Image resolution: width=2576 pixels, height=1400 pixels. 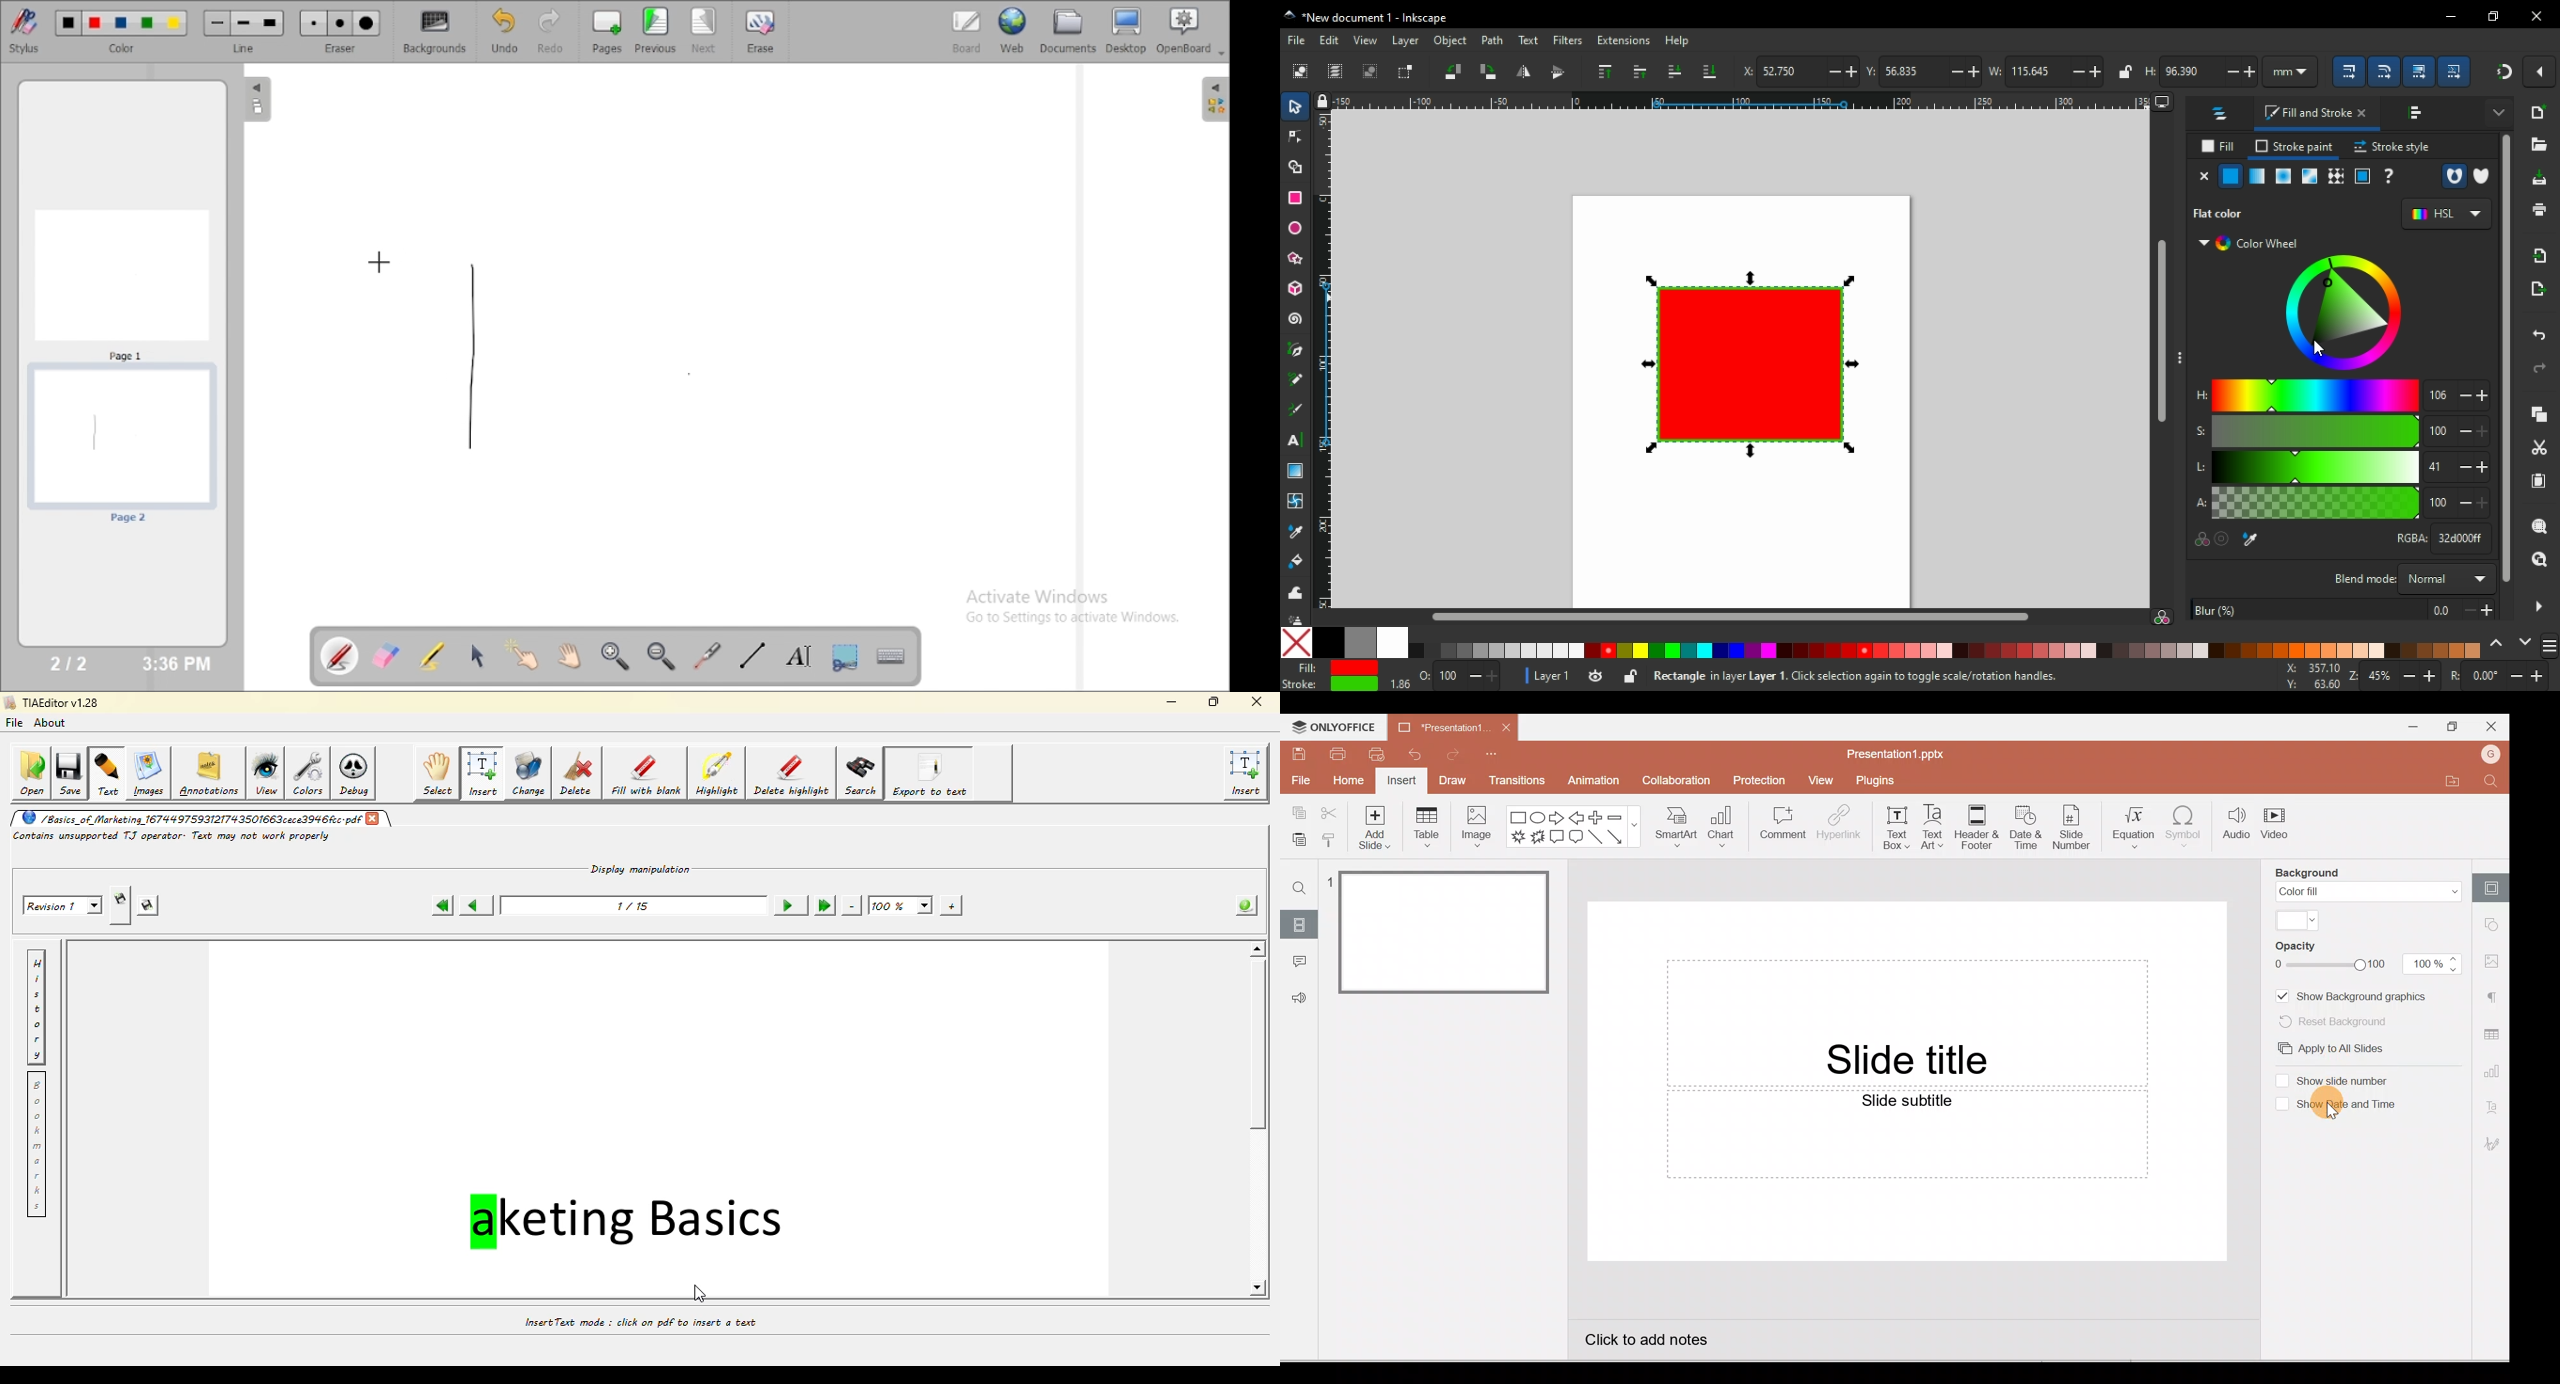 I want to click on color scroll options, so click(x=2509, y=643).